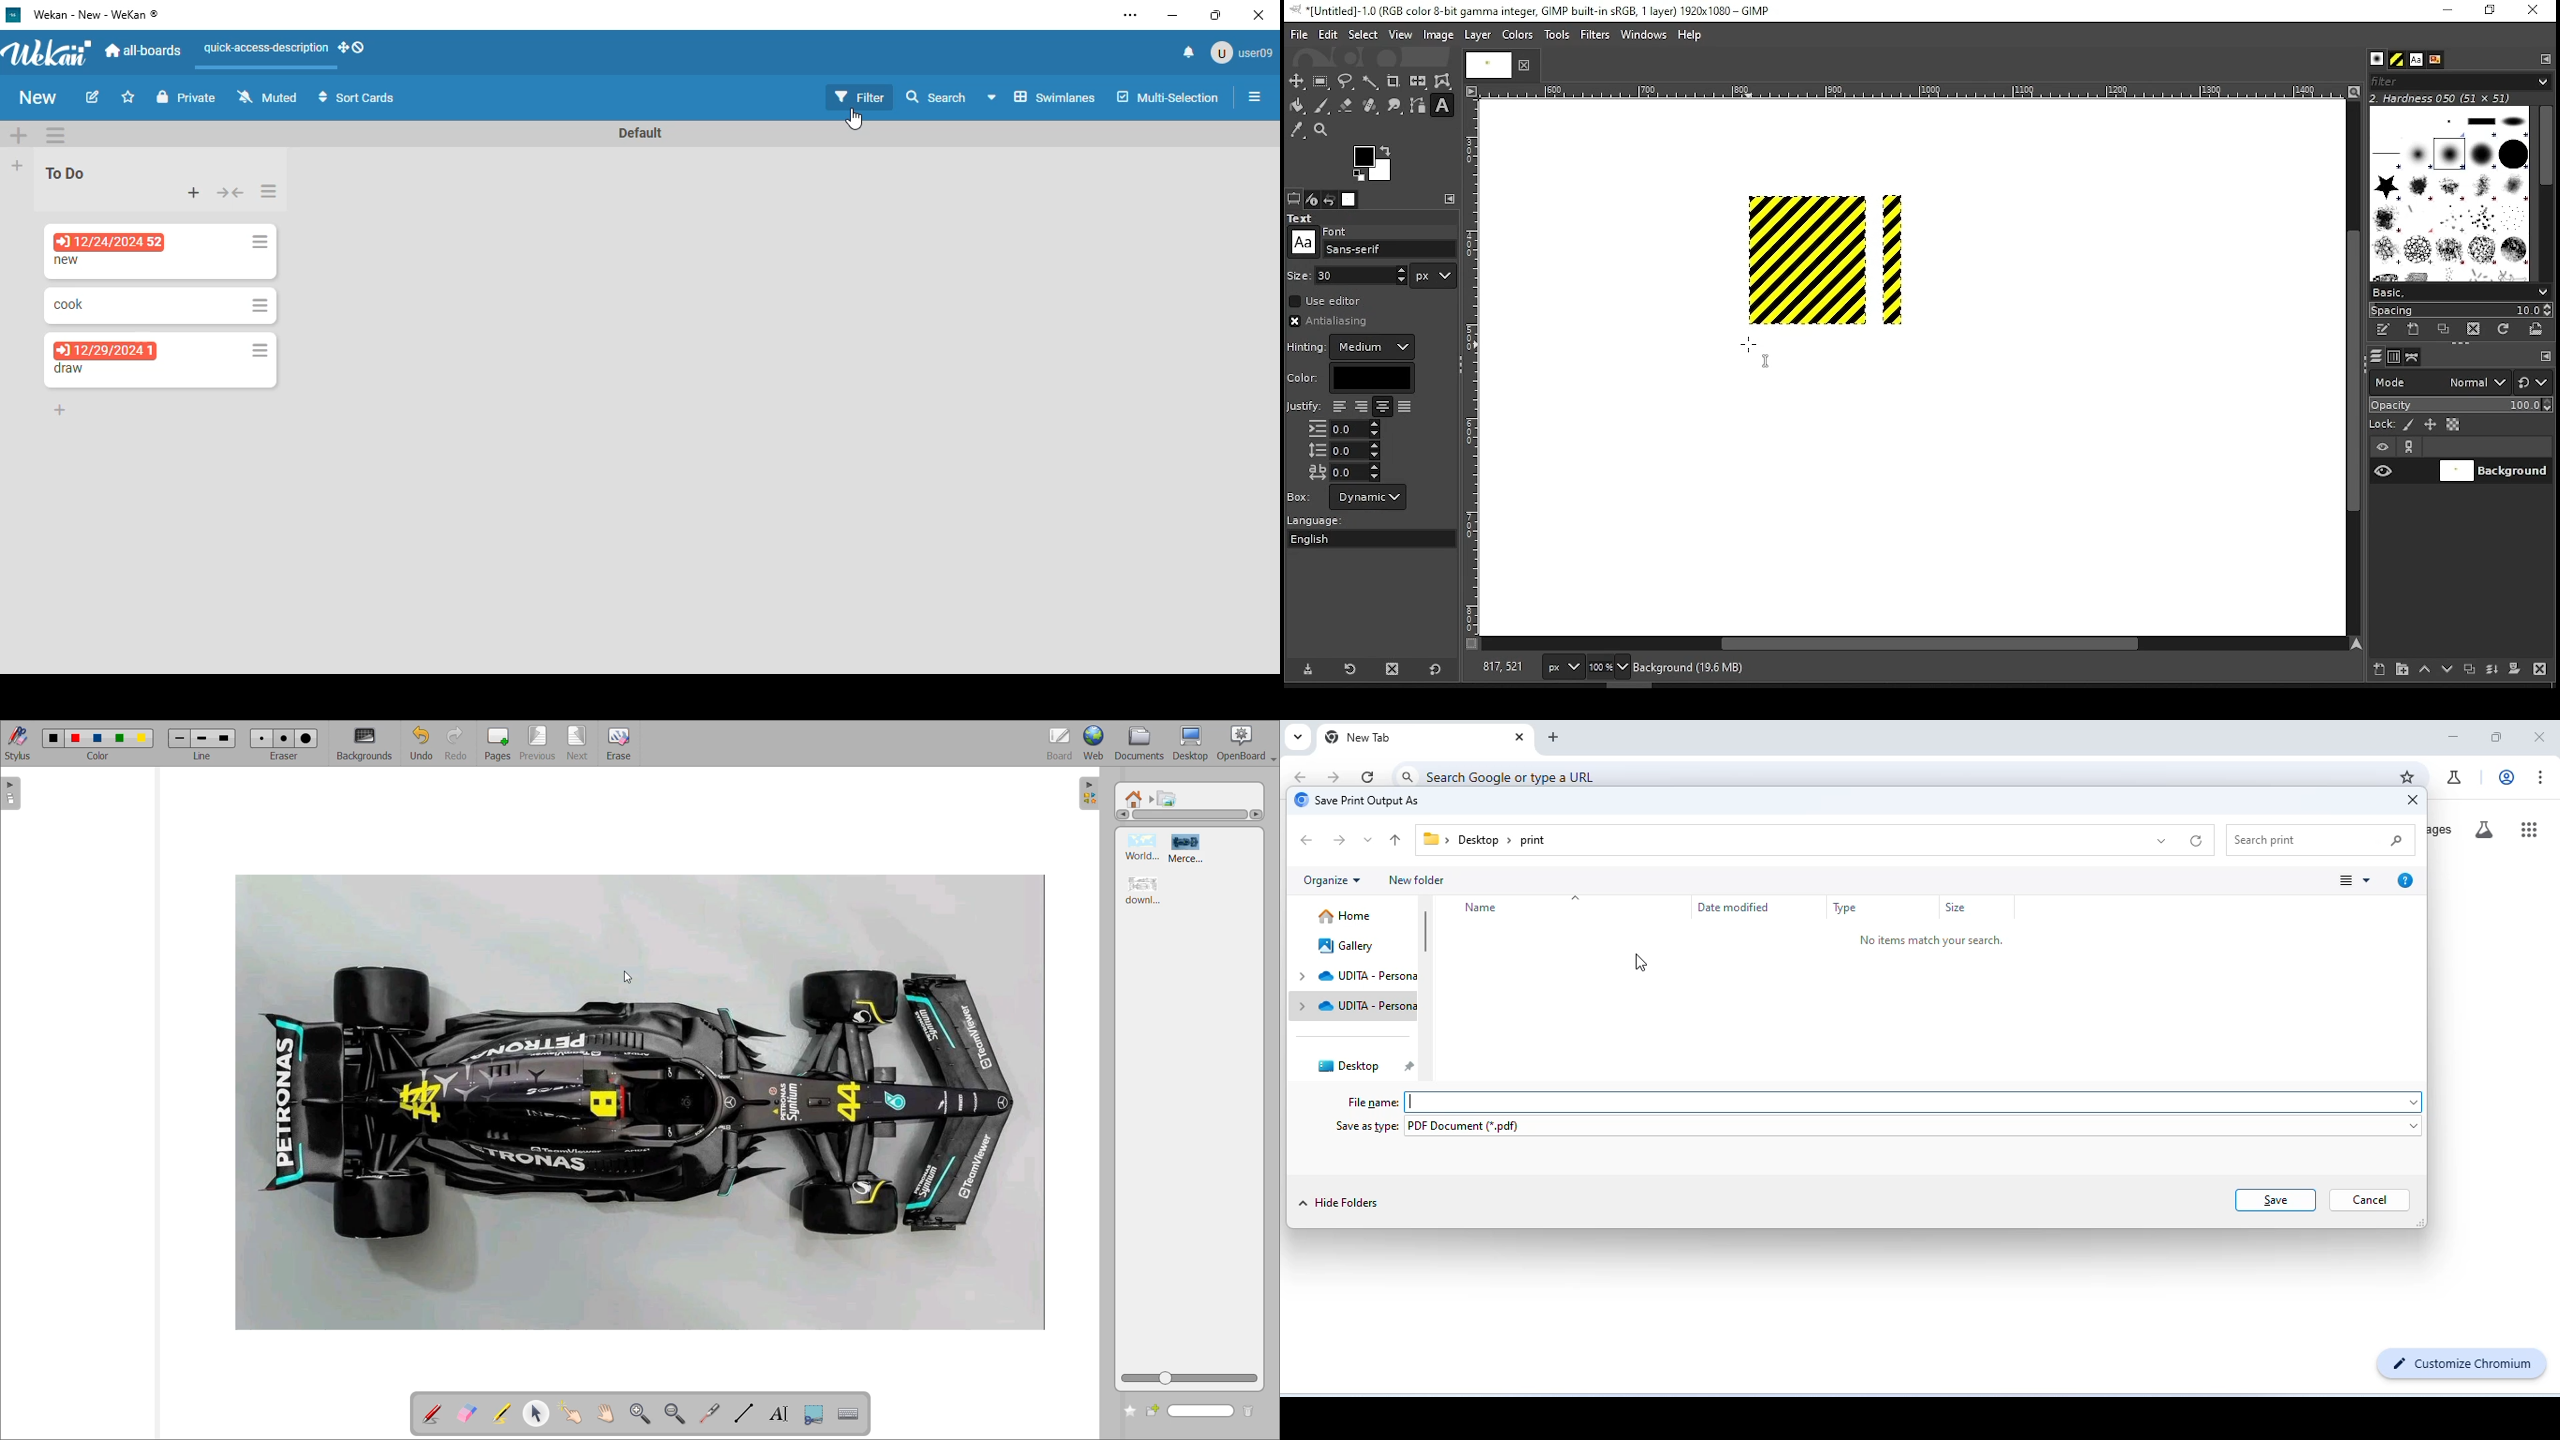 This screenshot has height=1456, width=2576. I want to click on add card to top of the list, so click(195, 193).